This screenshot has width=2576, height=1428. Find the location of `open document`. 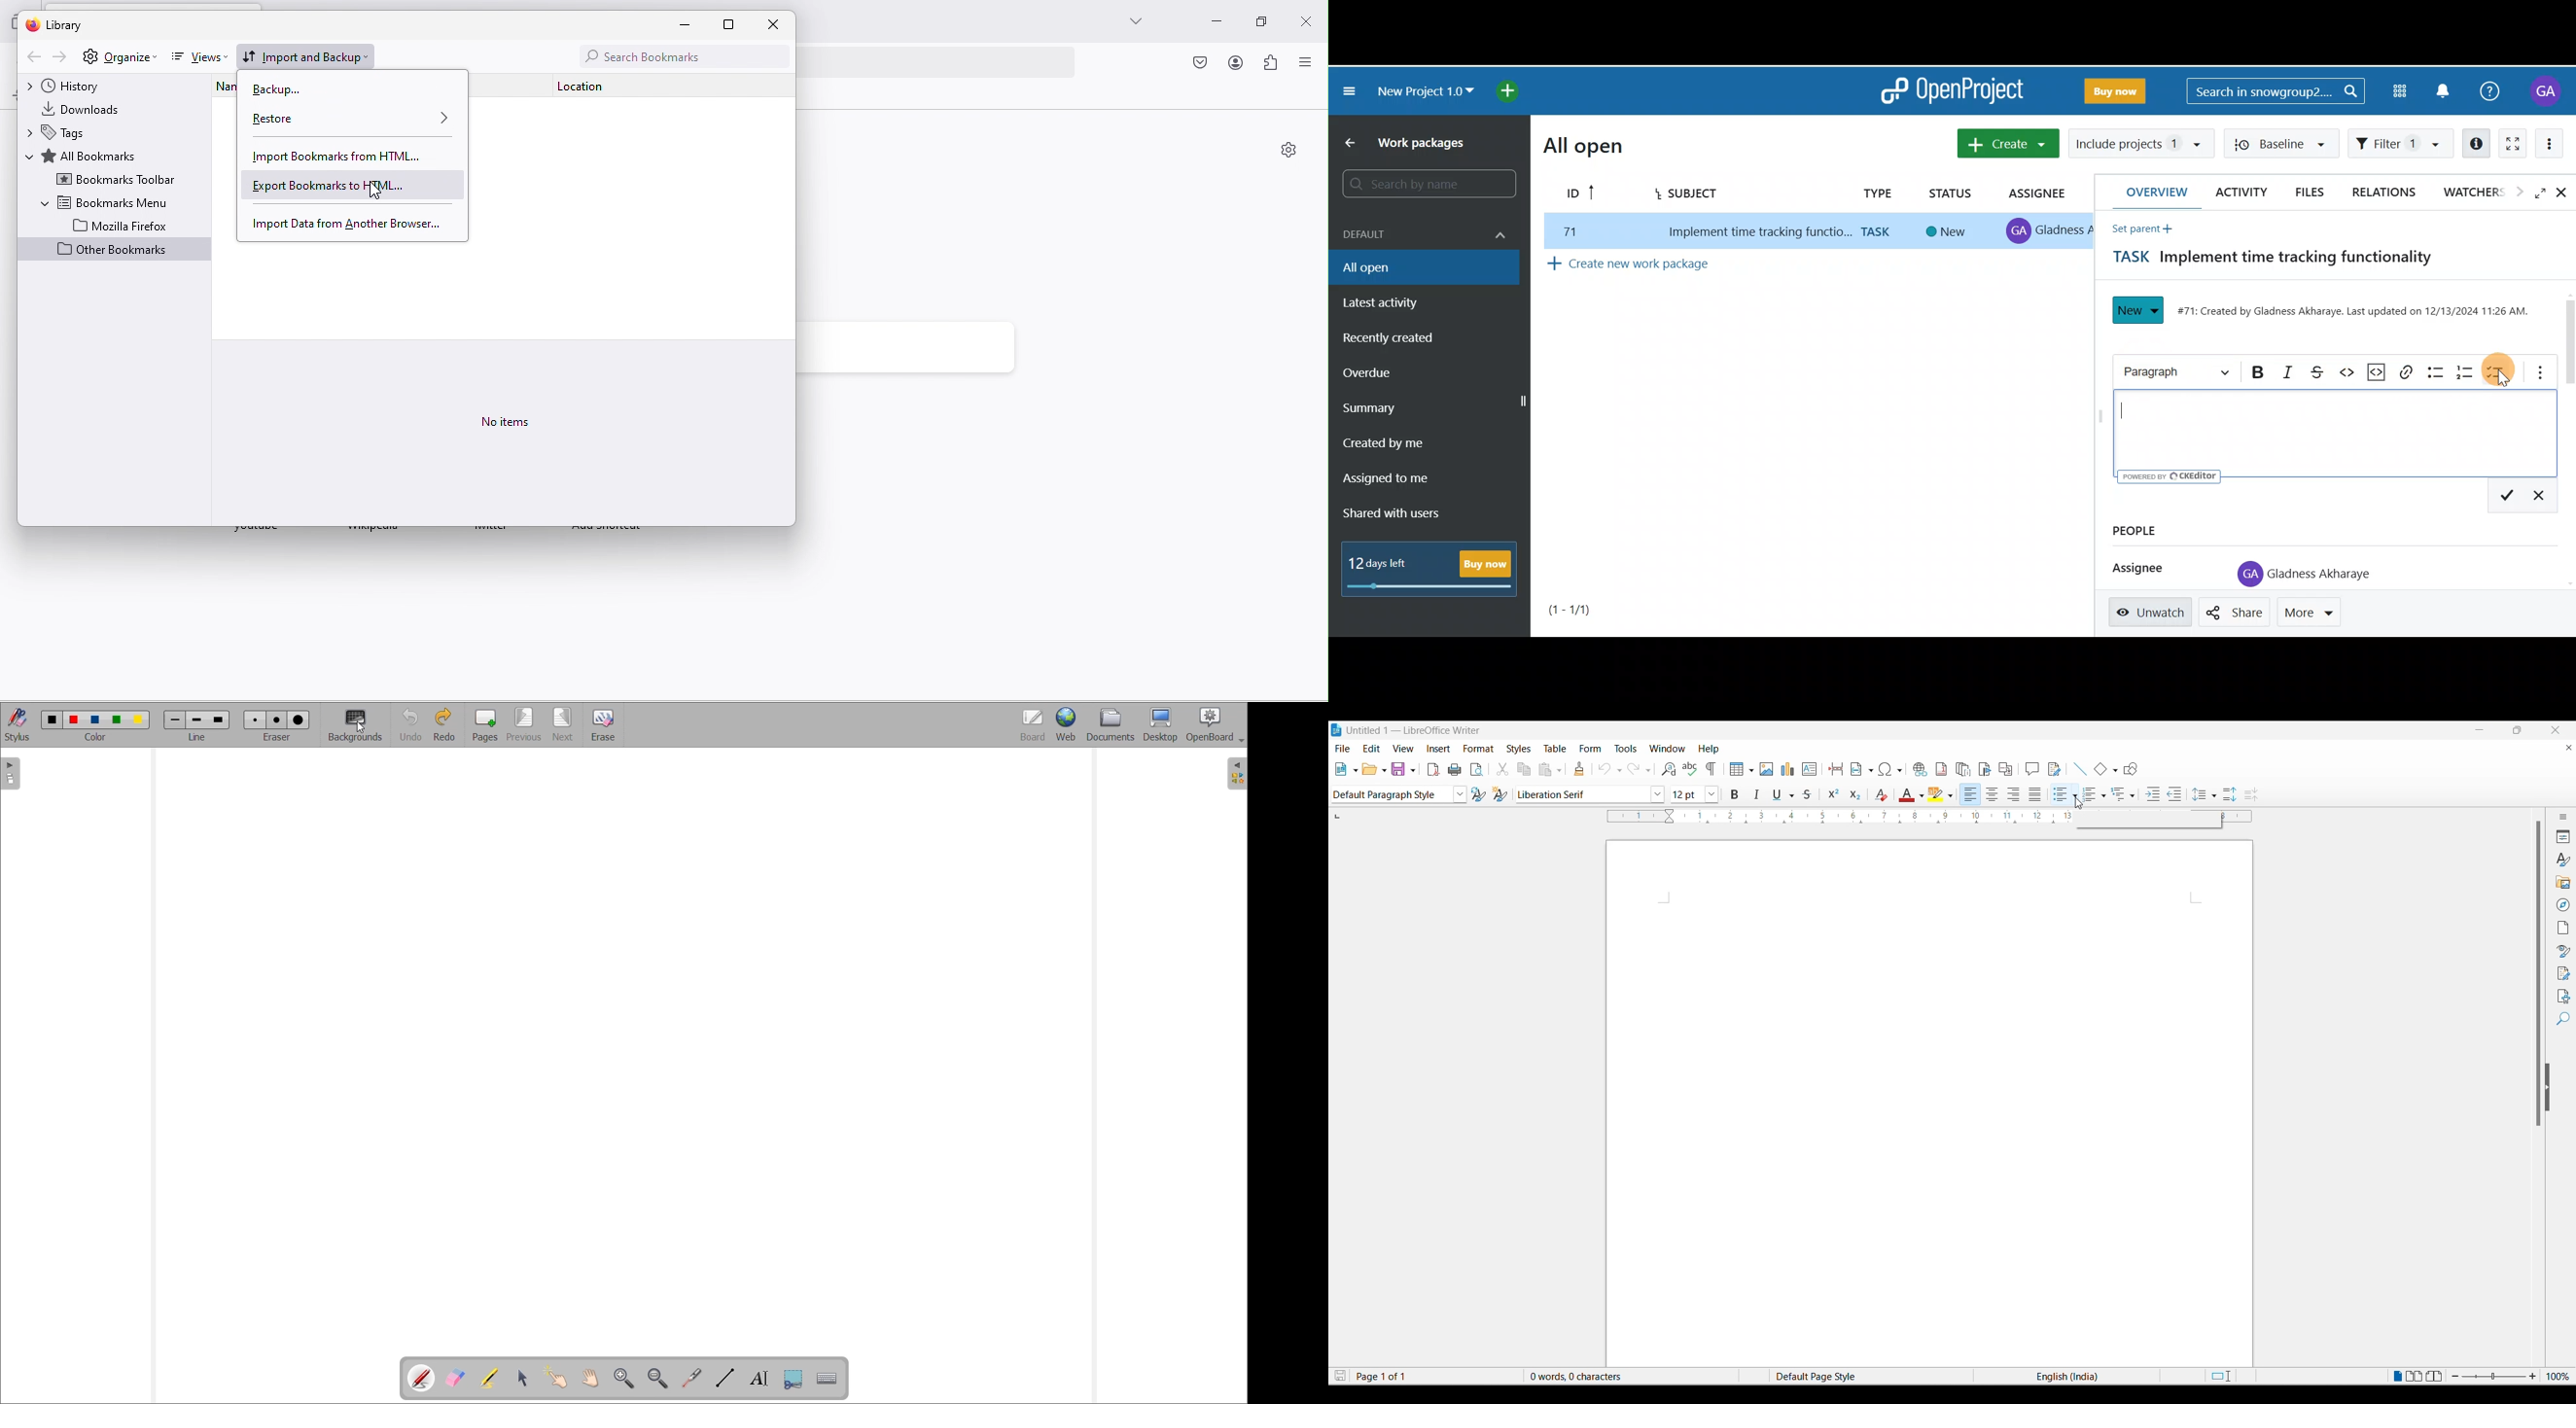

open document is located at coordinates (1375, 769).